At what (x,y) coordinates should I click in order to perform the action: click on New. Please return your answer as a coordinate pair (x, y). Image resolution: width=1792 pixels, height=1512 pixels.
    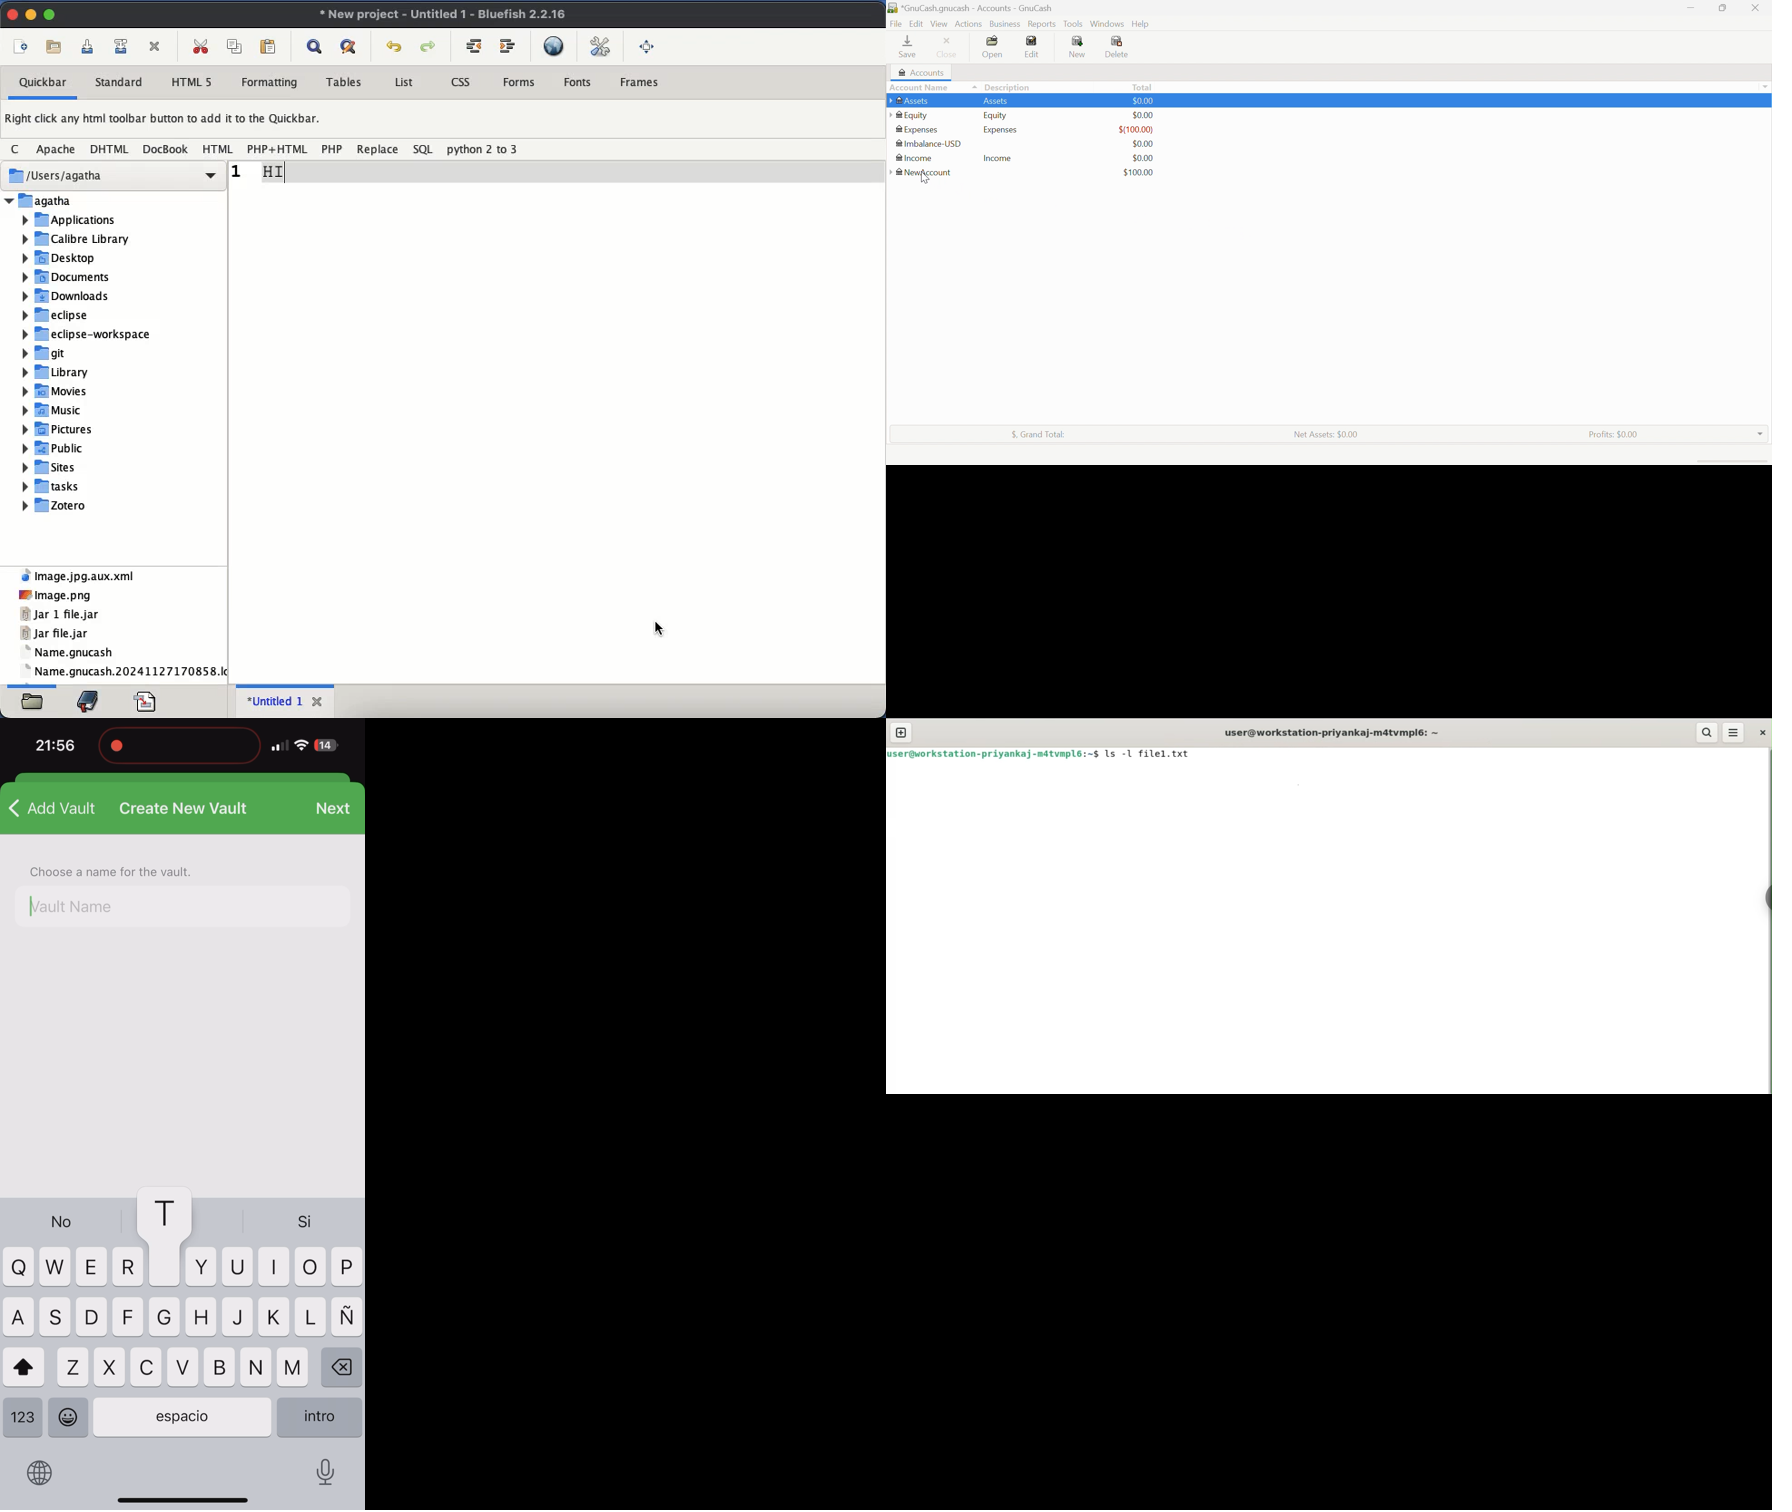
    Looking at the image, I should click on (1079, 47).